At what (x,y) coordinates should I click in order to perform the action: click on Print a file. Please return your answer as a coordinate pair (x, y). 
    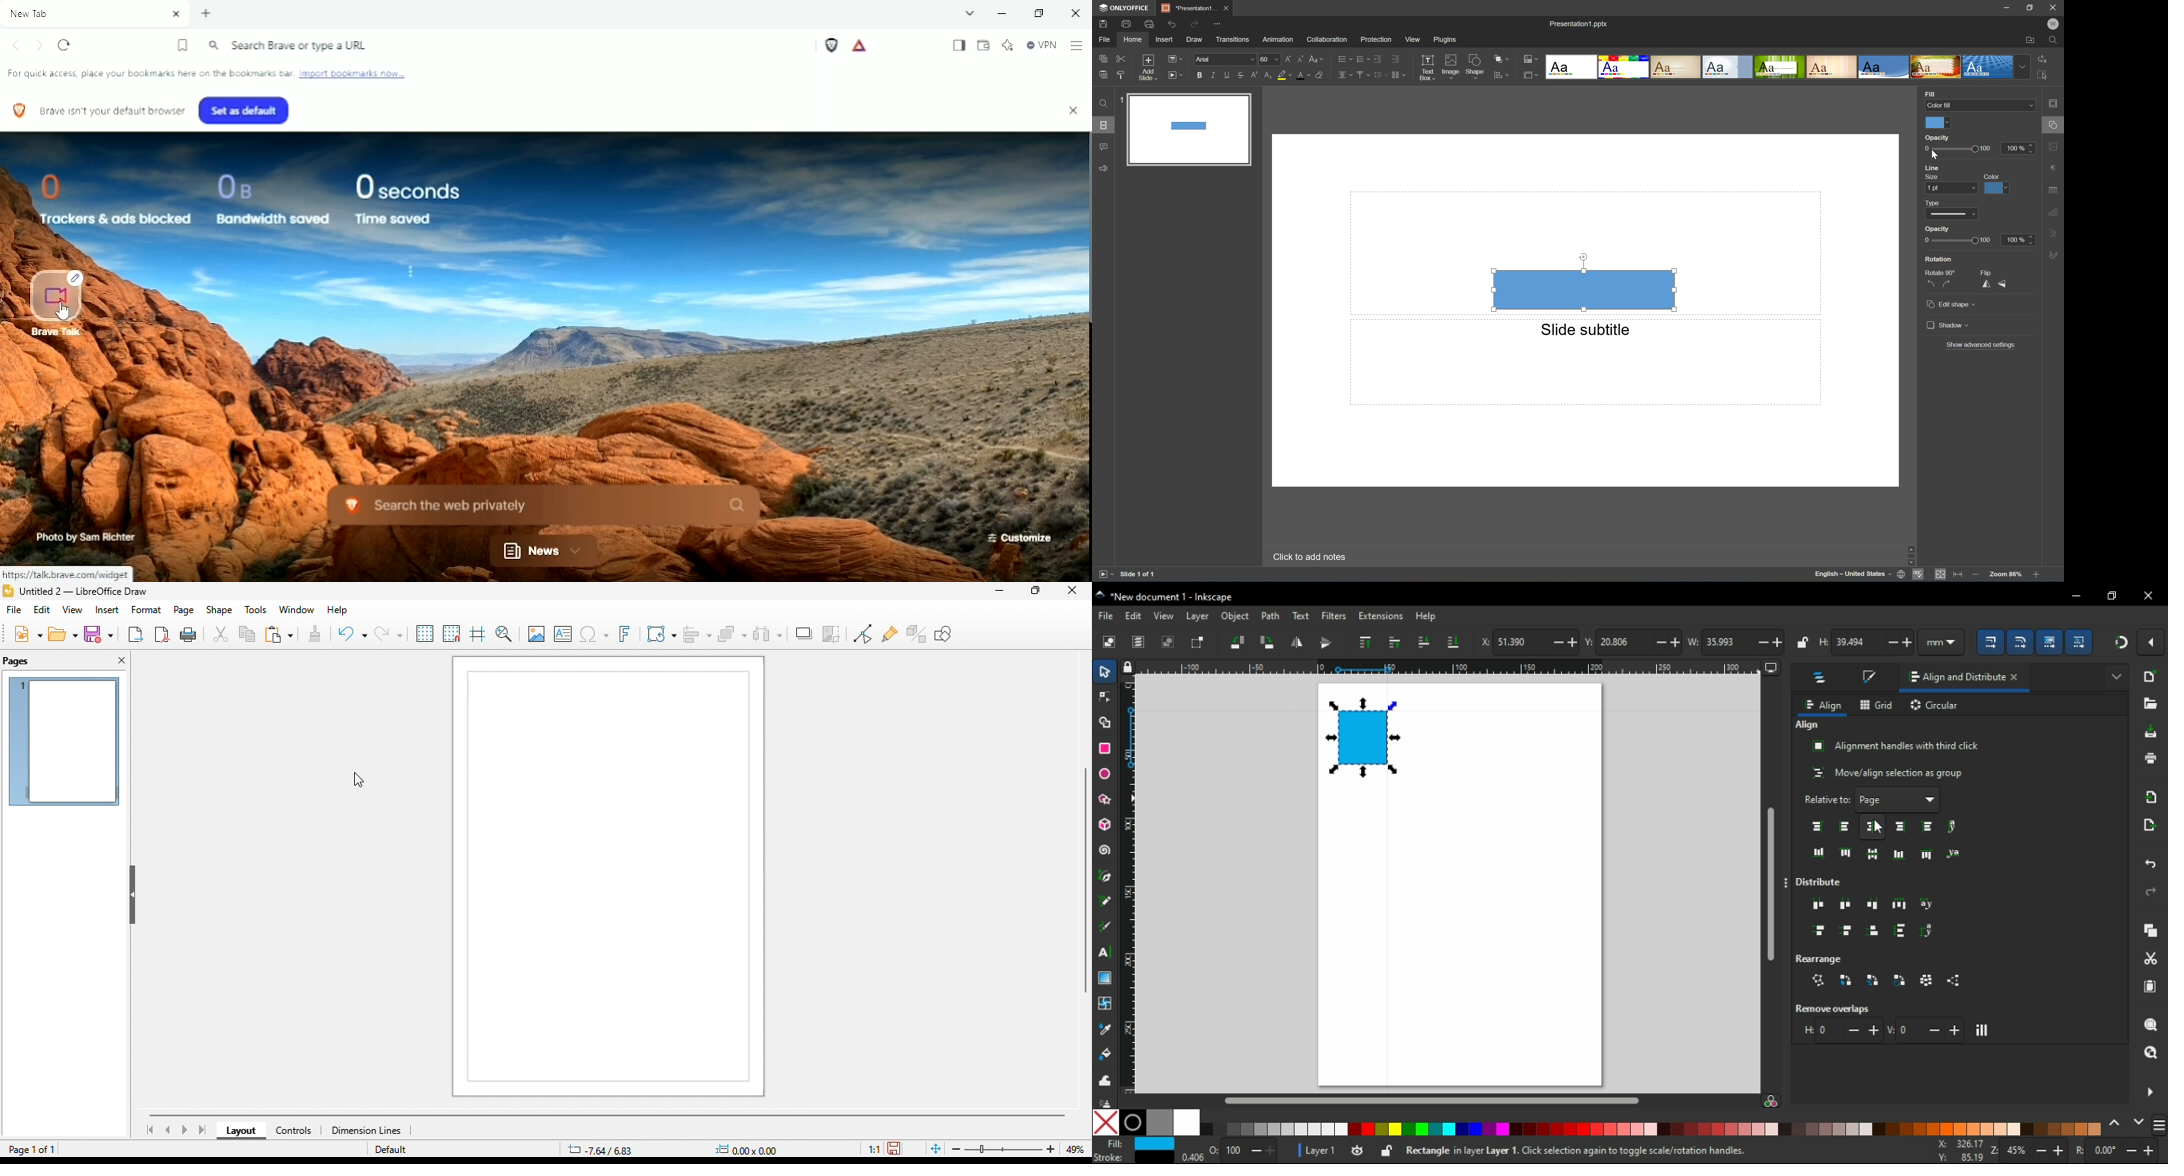
    Looking at the image, I should click on (1127, 24).